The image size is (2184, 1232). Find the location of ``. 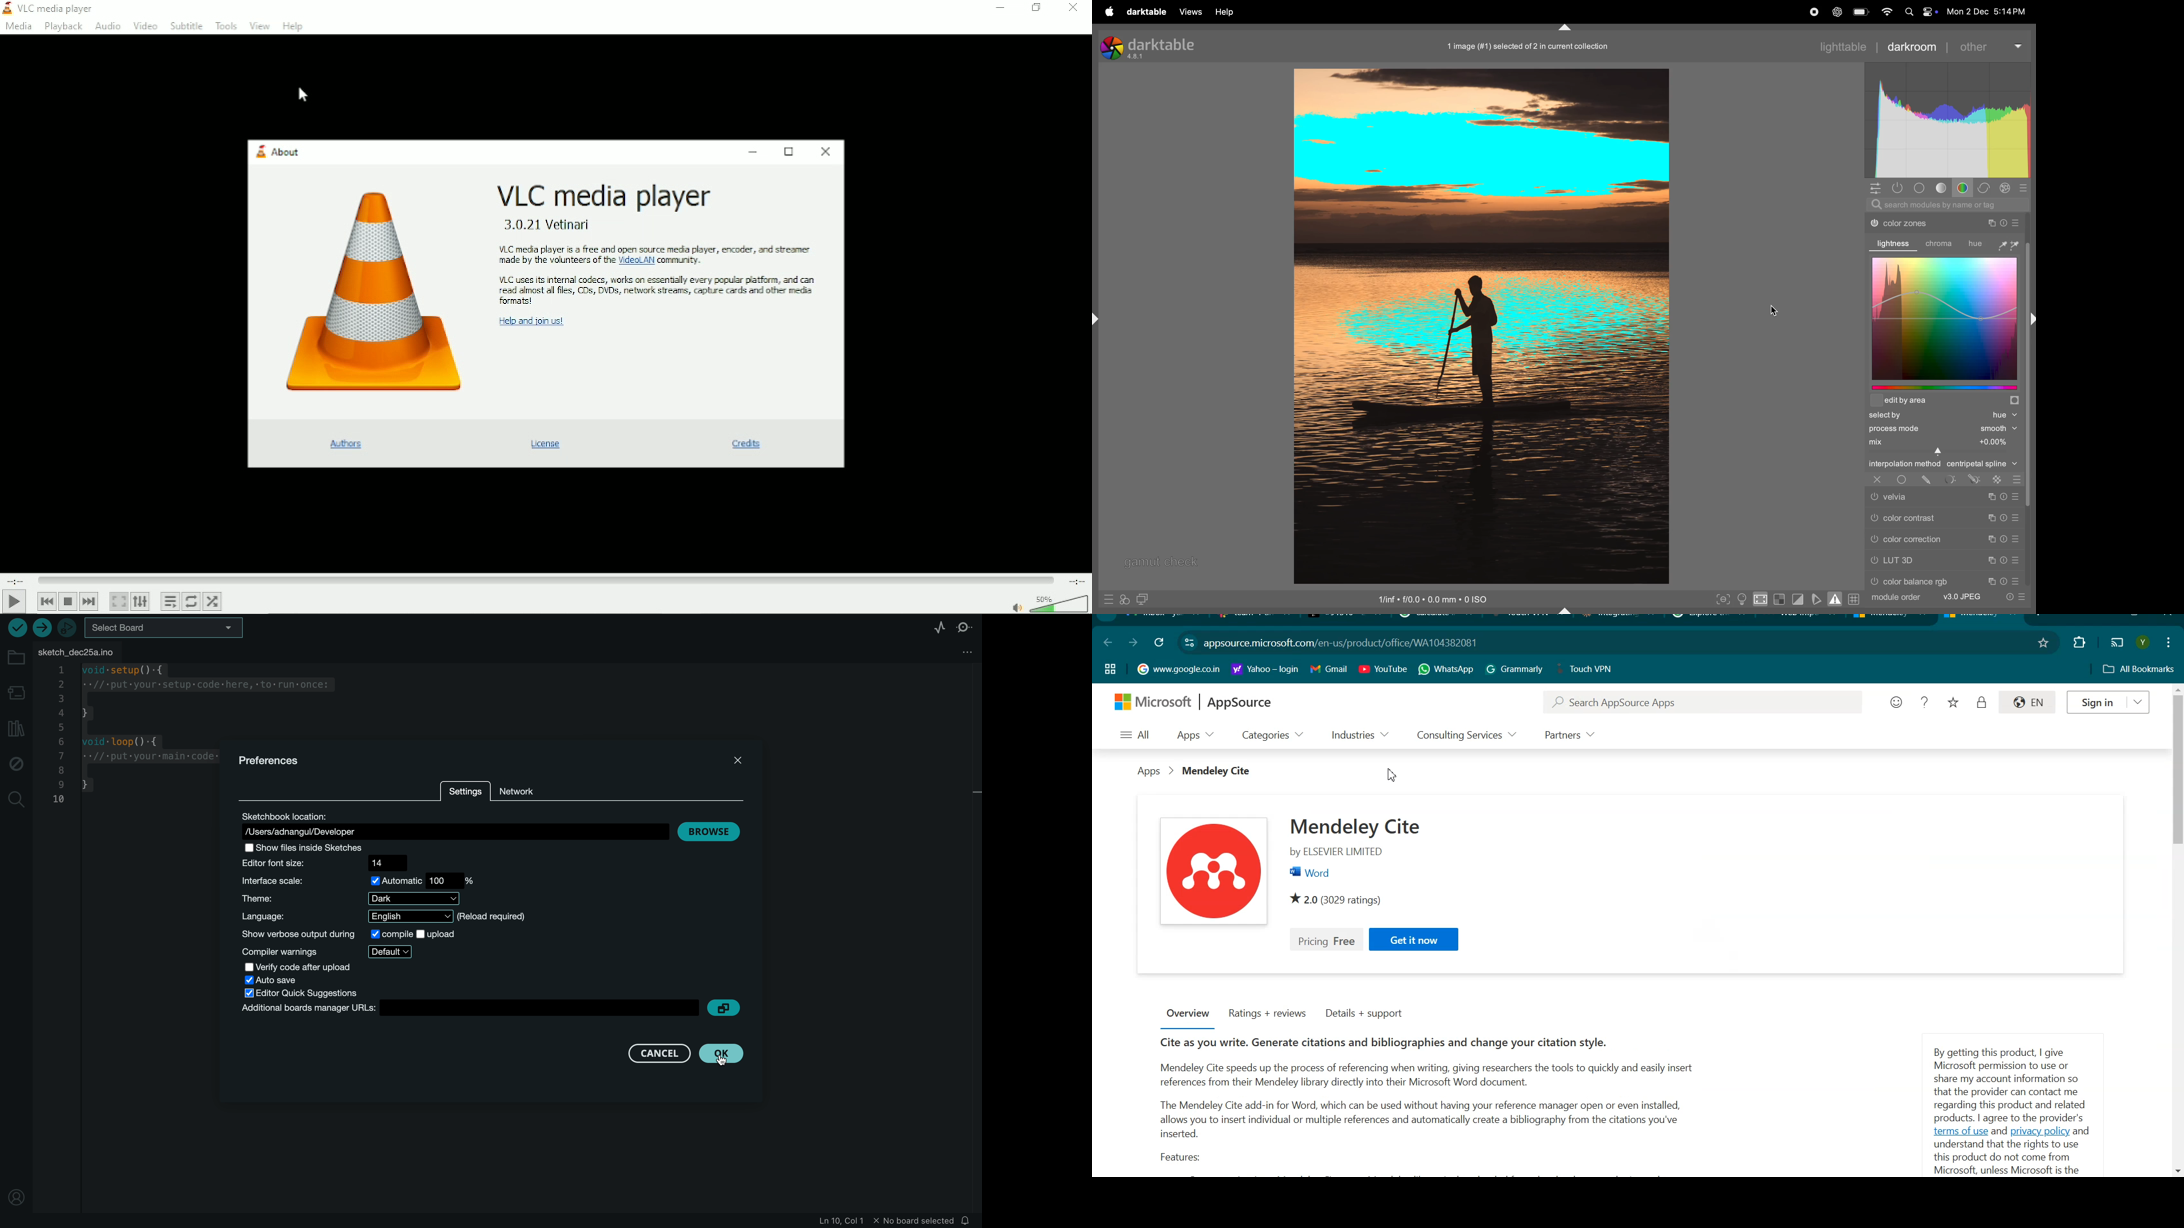

 is located at coordinates (1919, 188).